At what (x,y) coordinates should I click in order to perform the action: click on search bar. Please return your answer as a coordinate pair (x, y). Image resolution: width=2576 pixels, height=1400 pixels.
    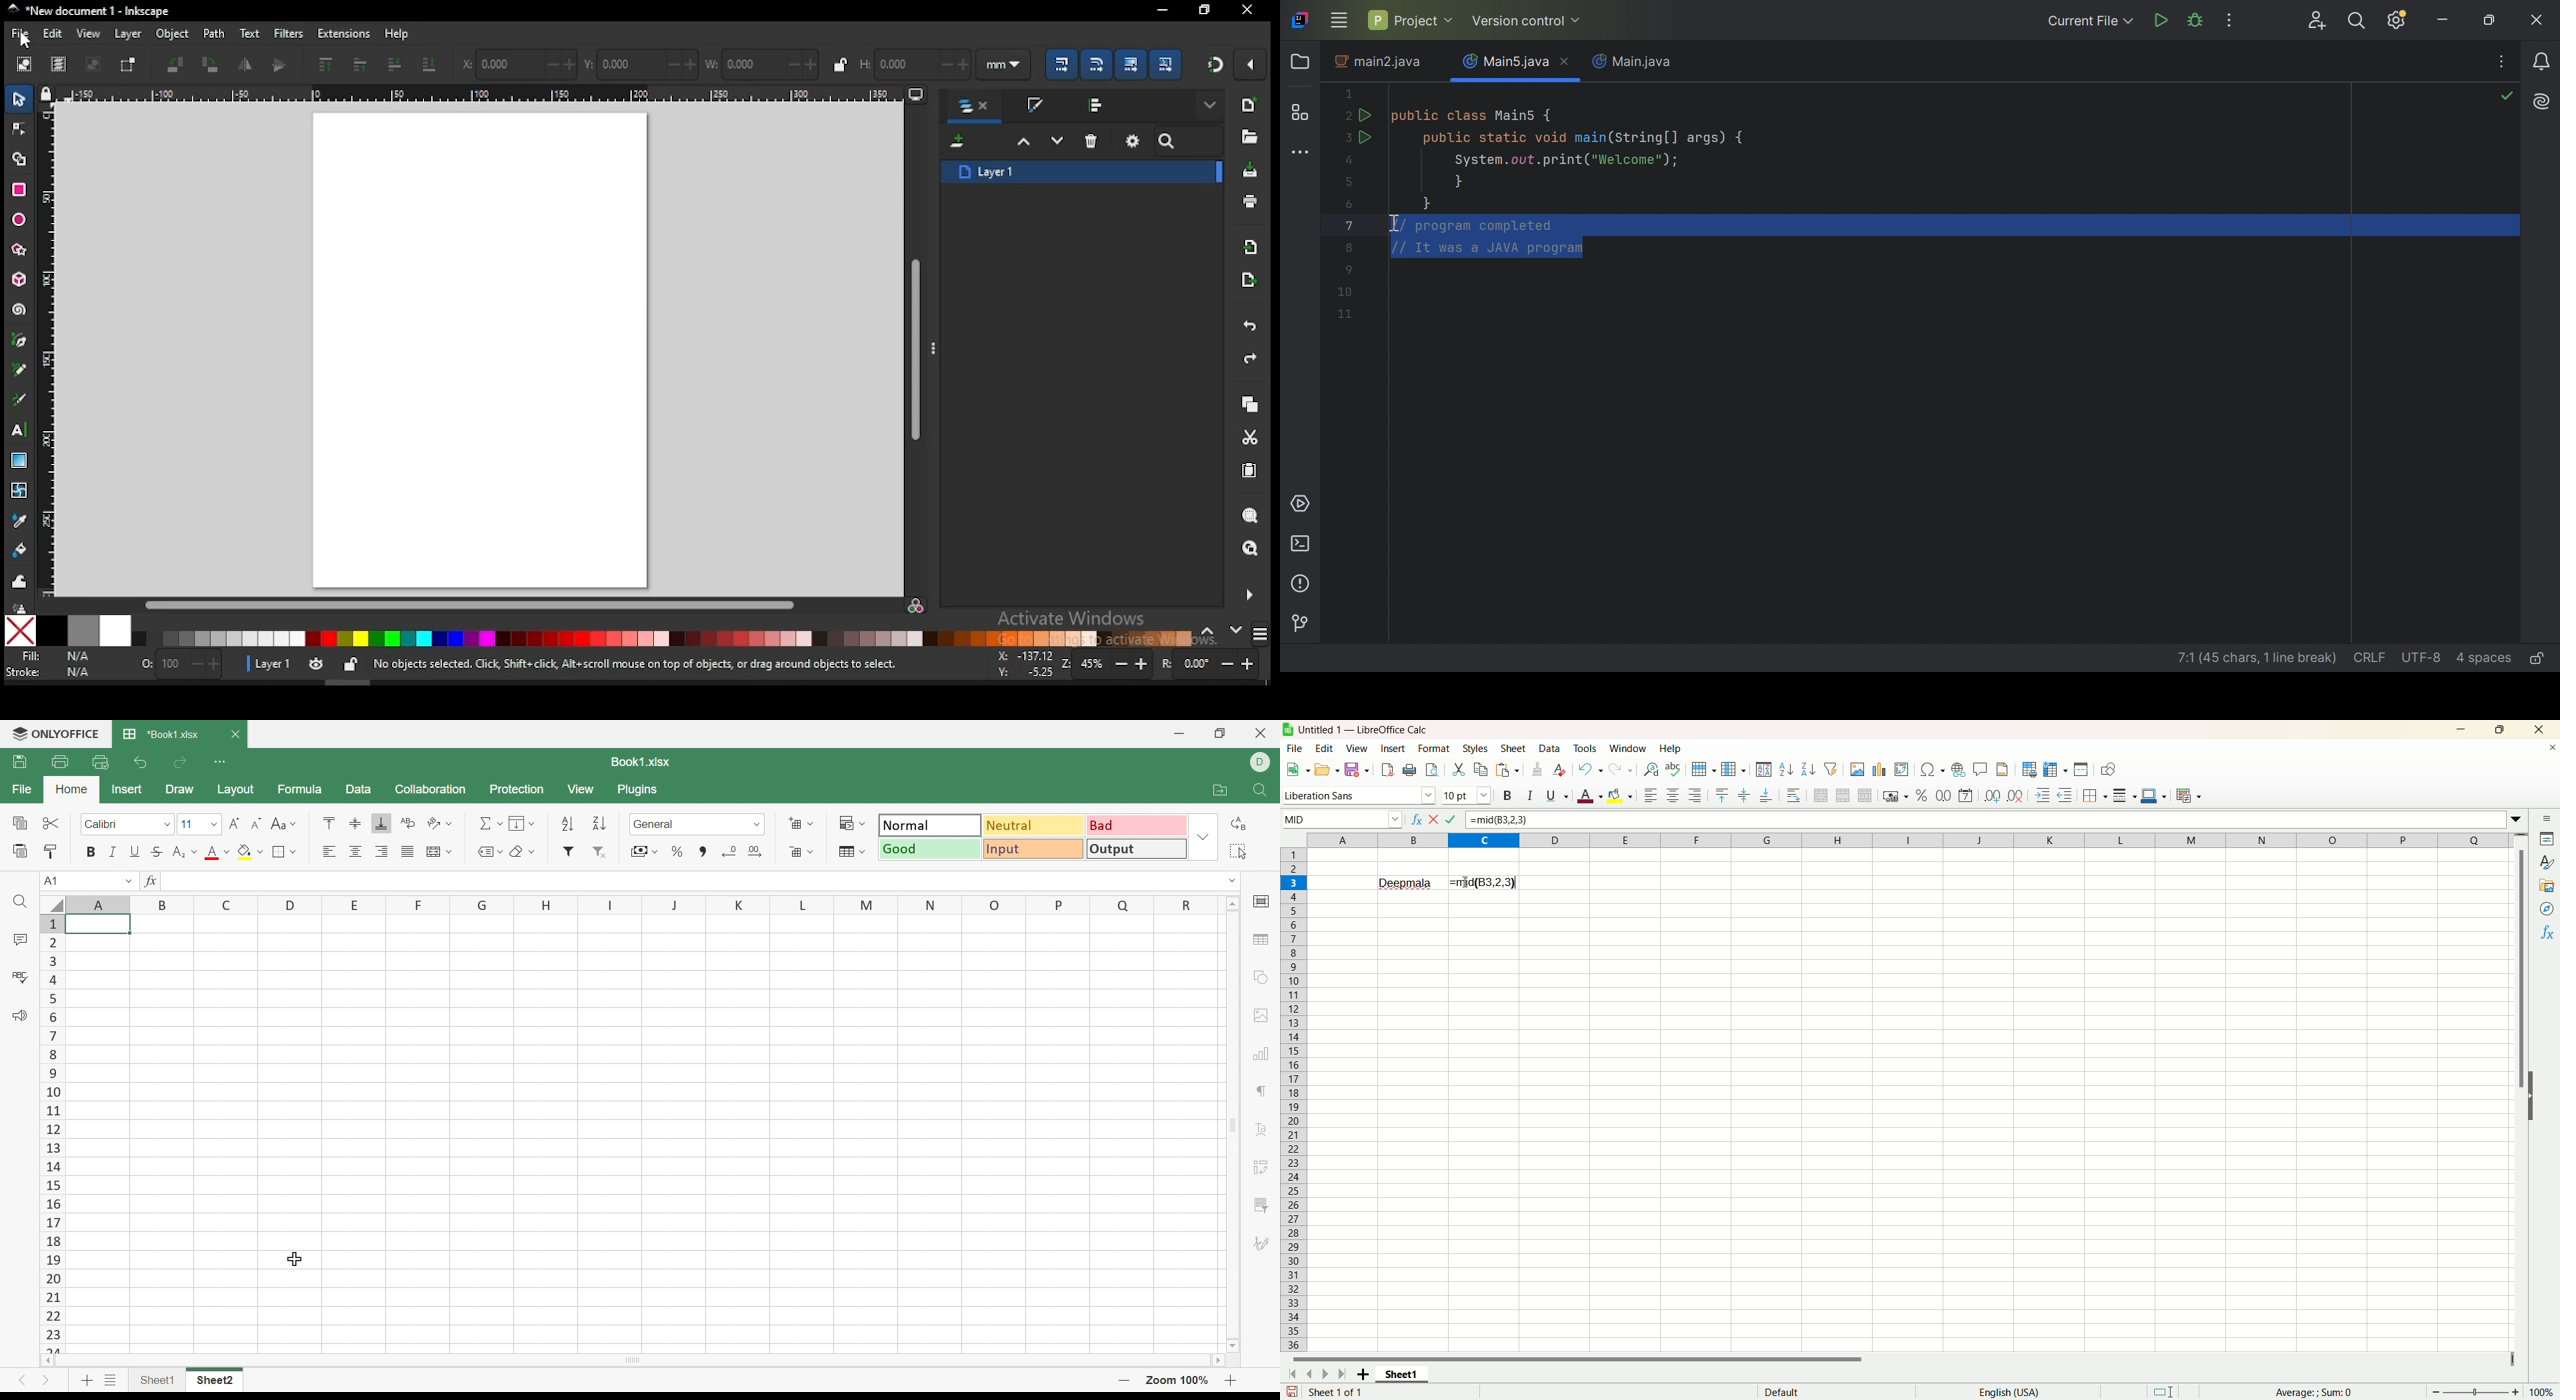
    Looking at the image, I should click on (1189, 141).